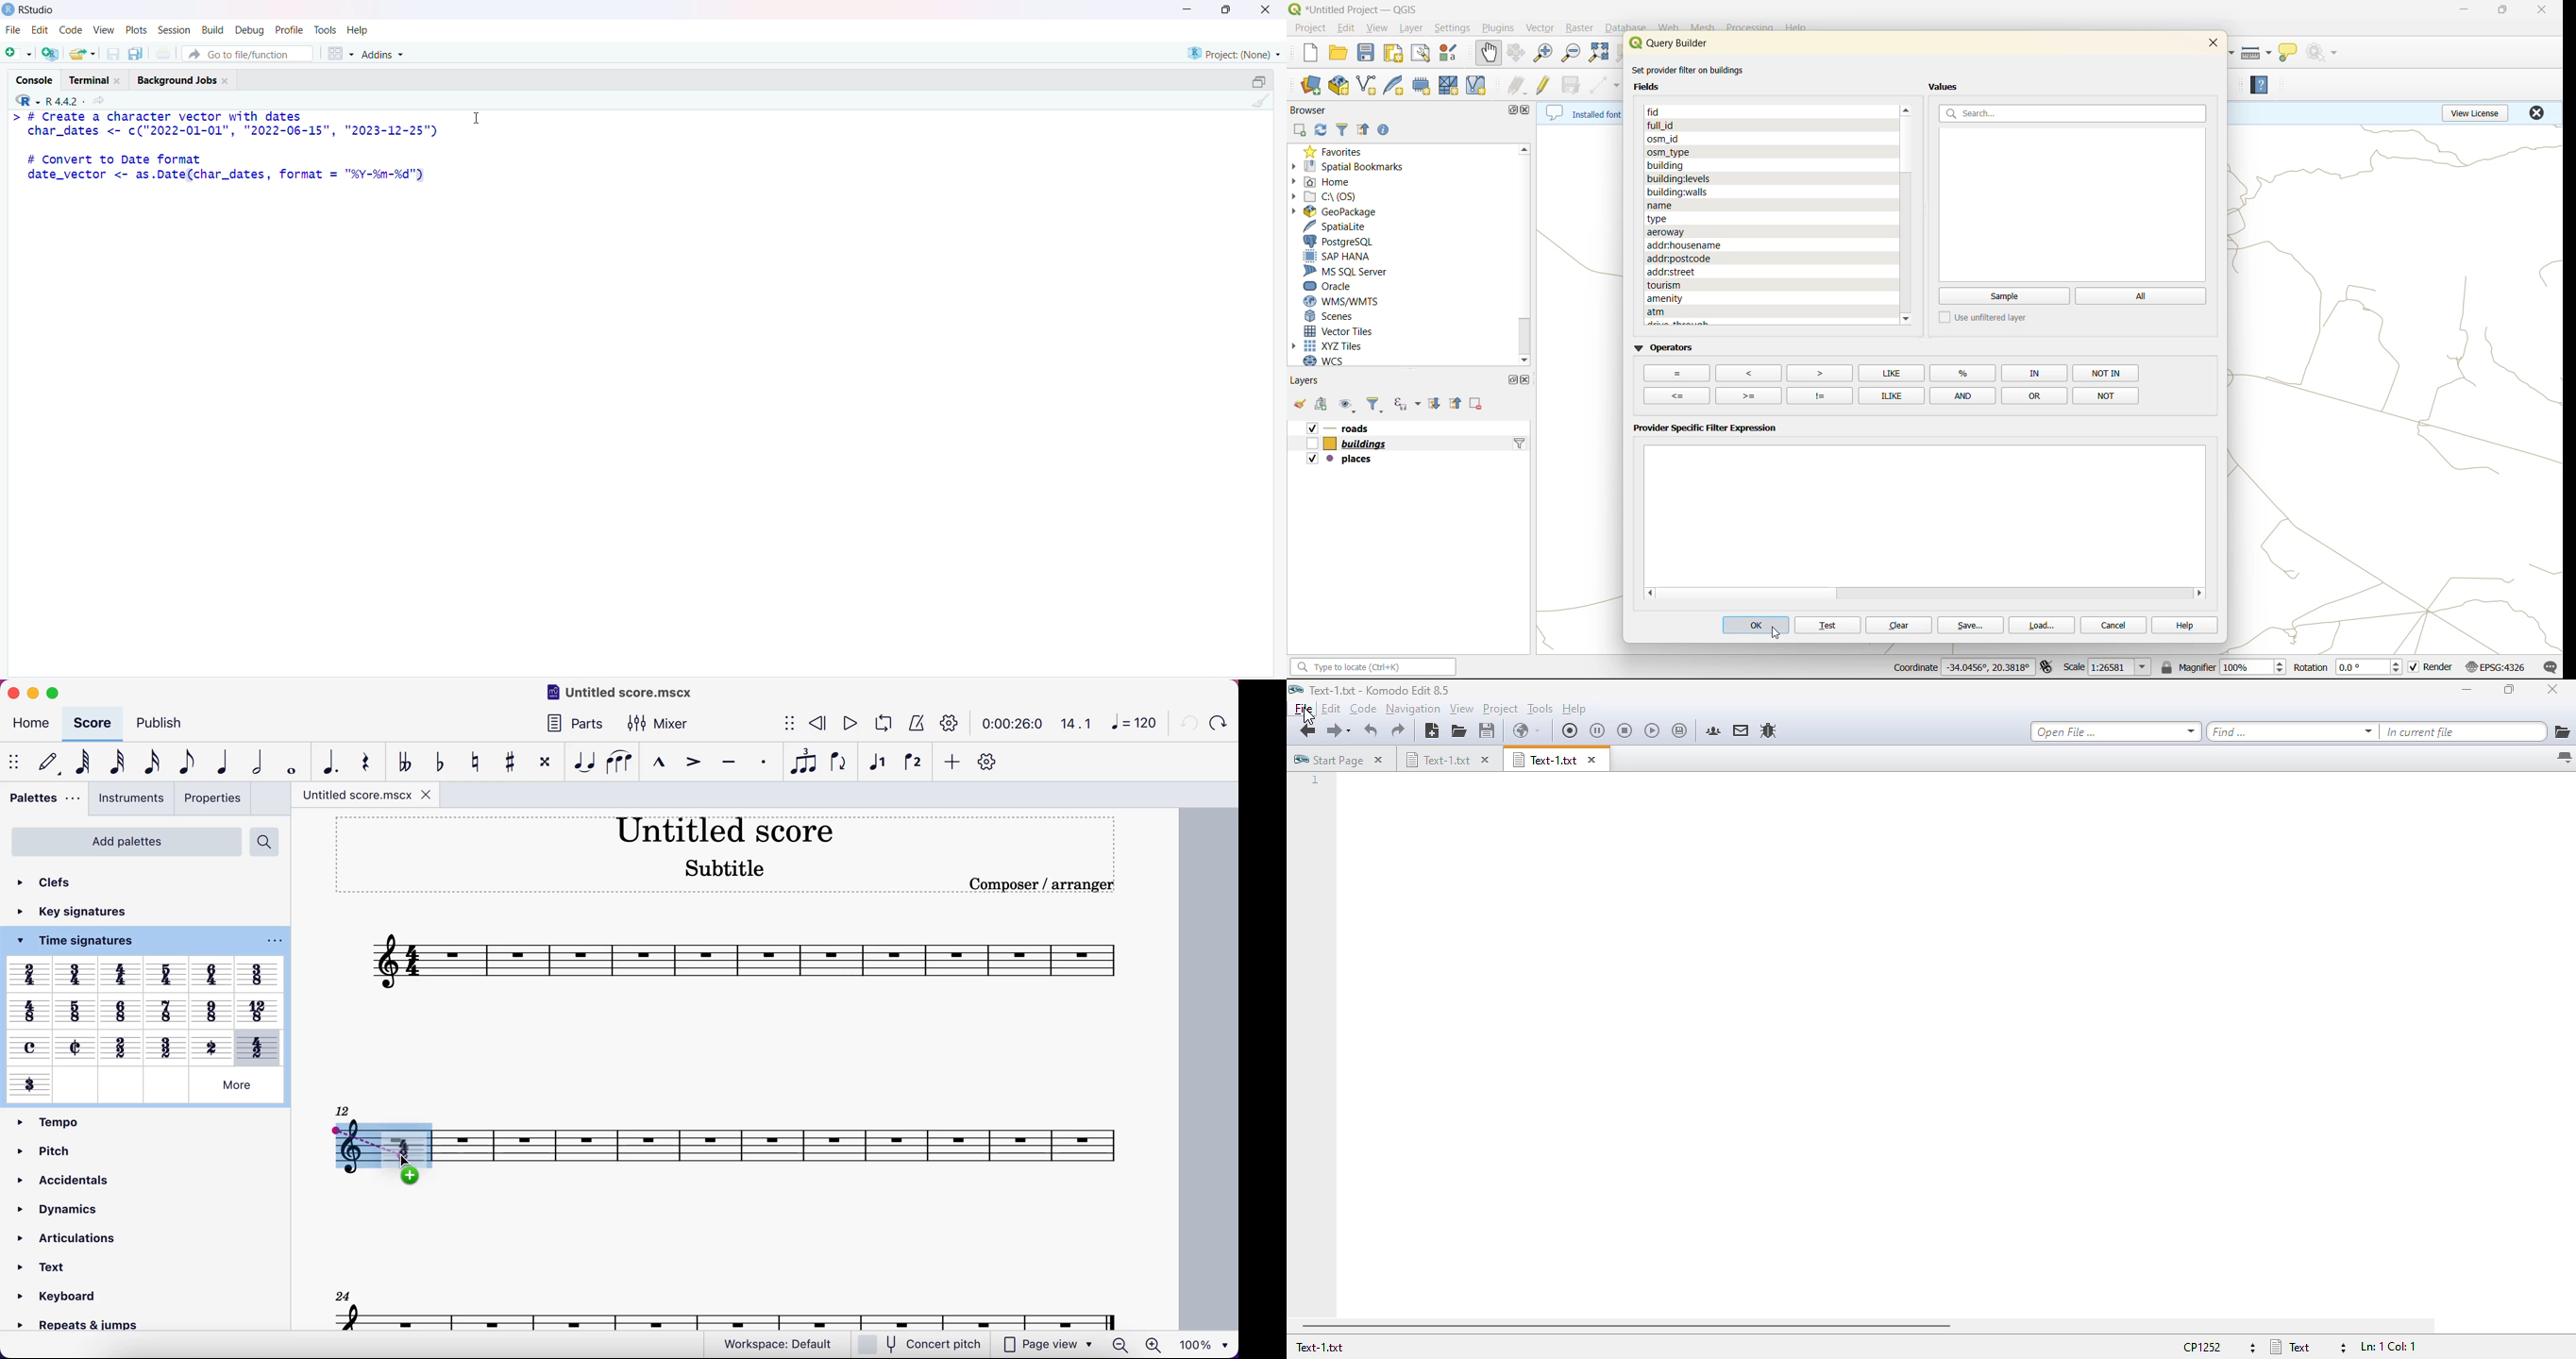  I want to click on dynamics, so click(70, 1207).